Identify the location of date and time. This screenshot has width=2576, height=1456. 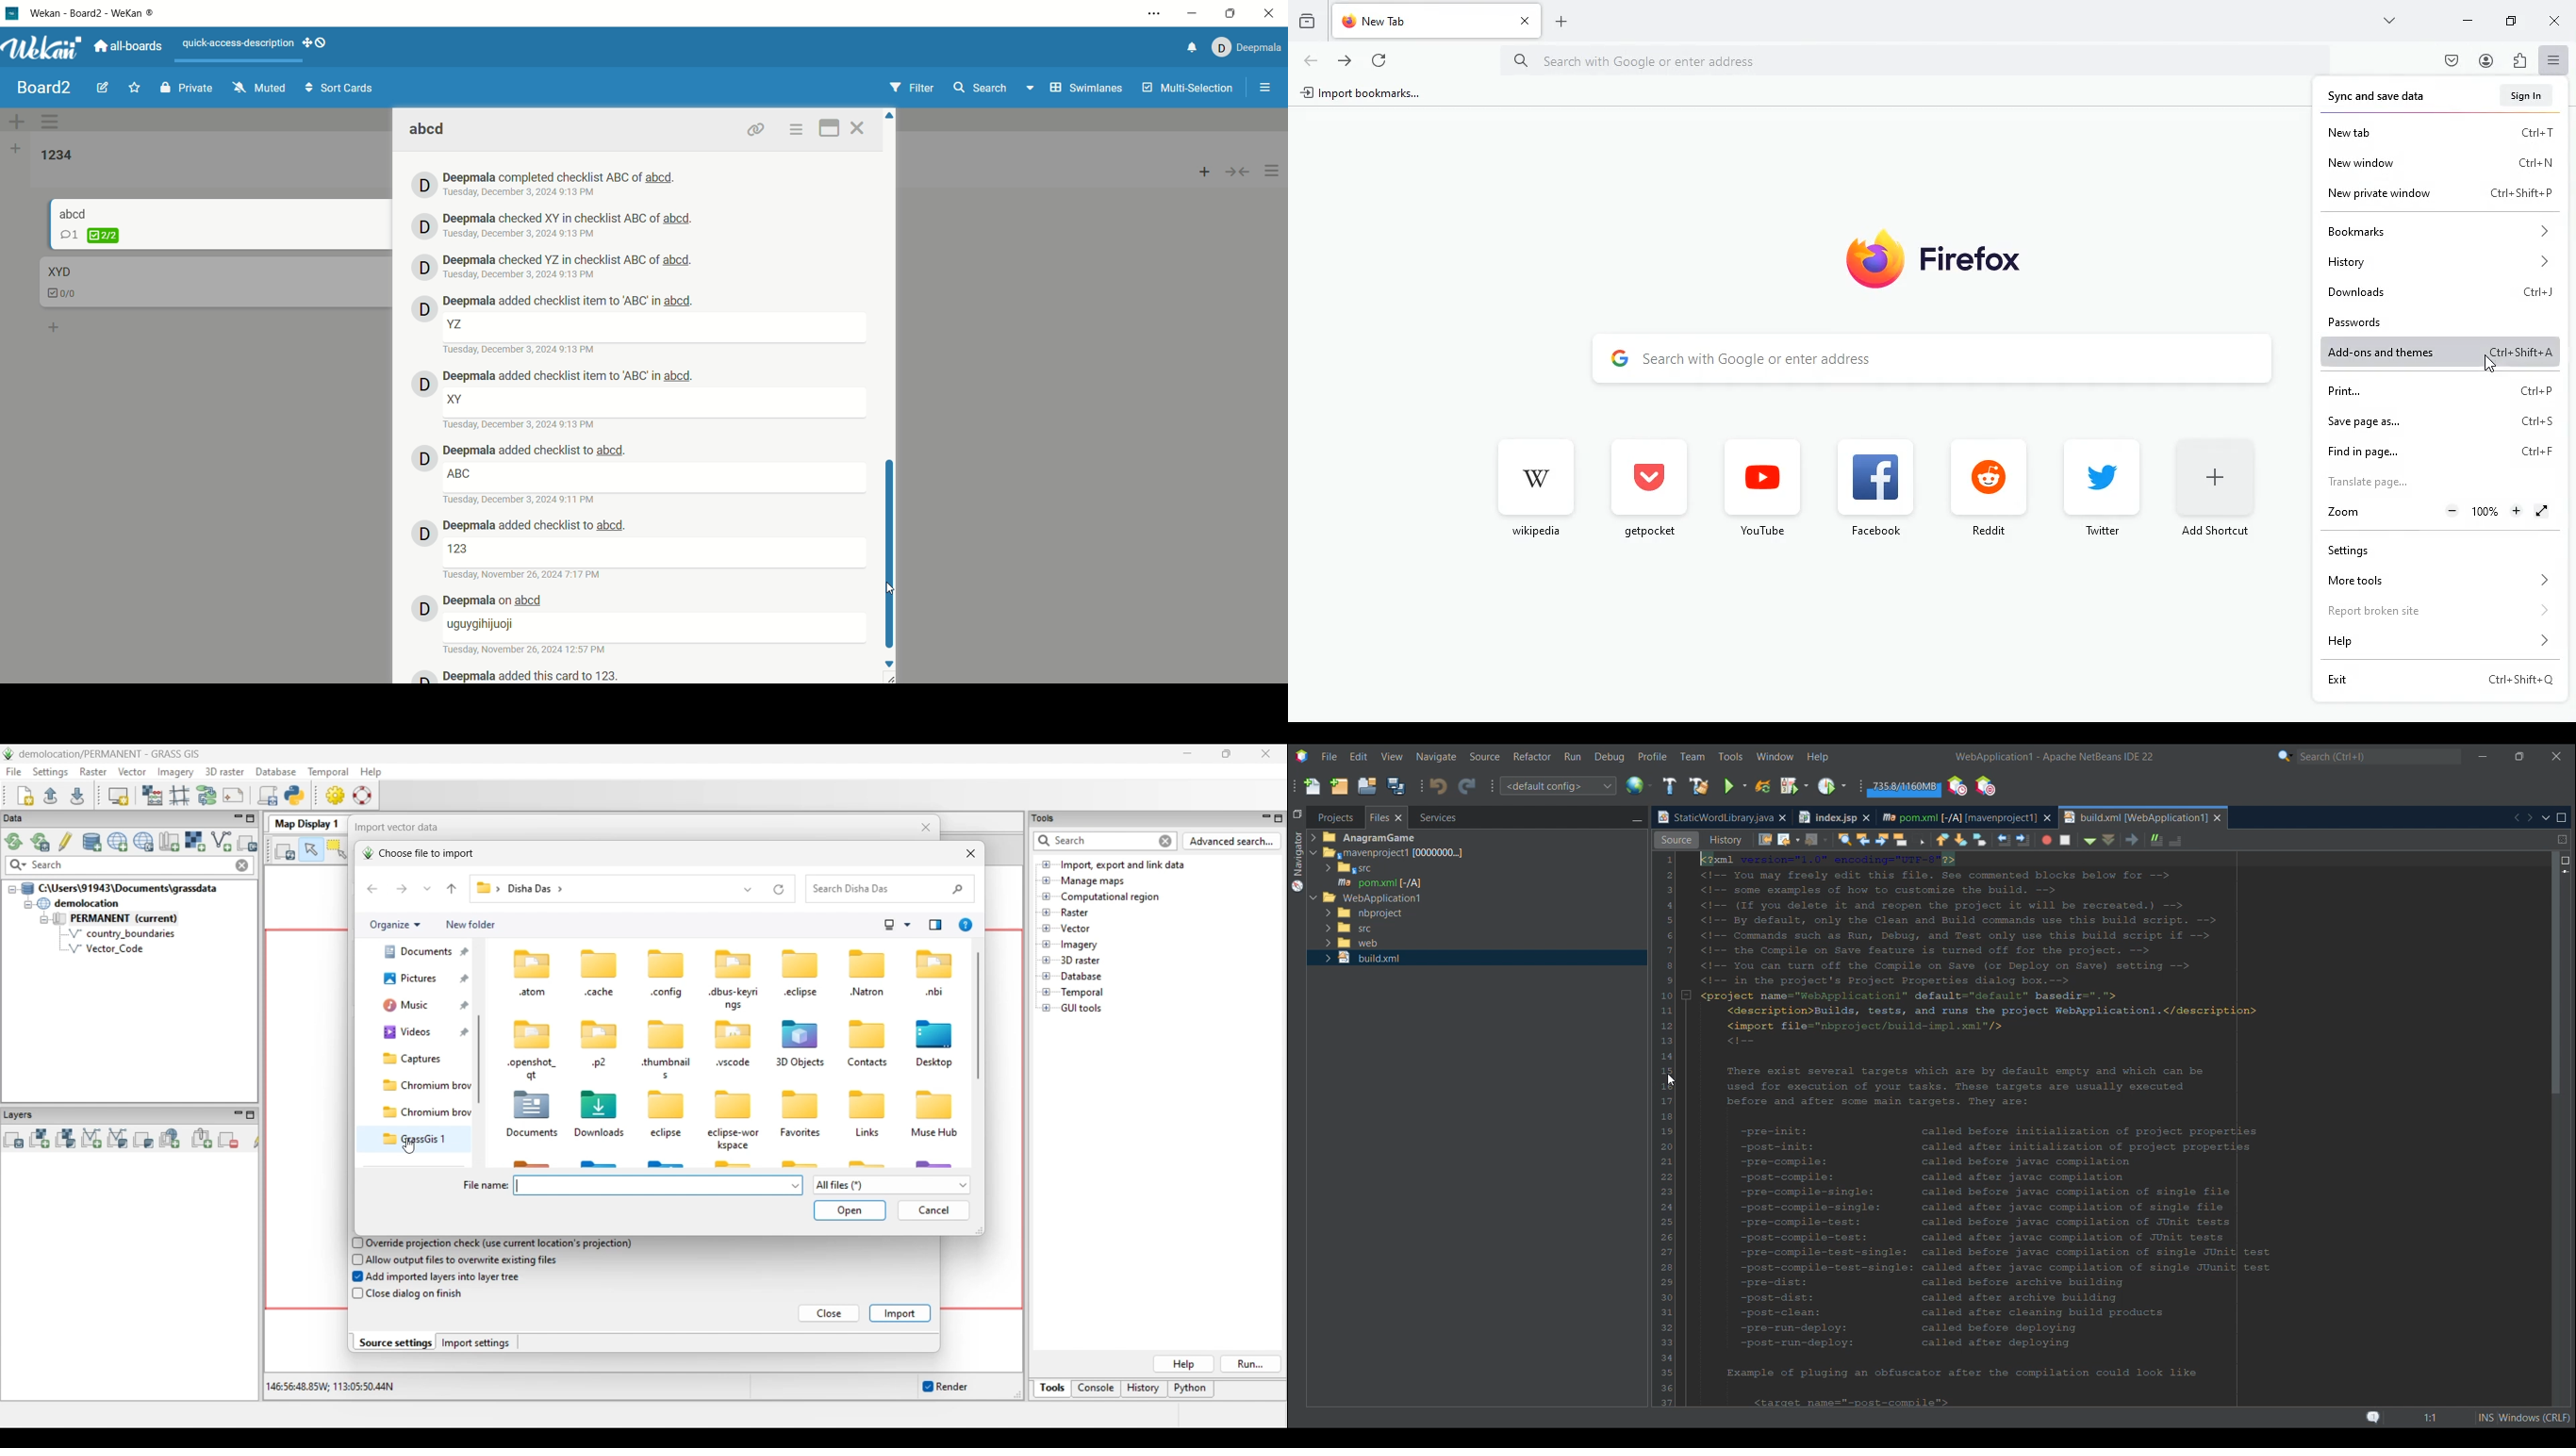
(527, 650).